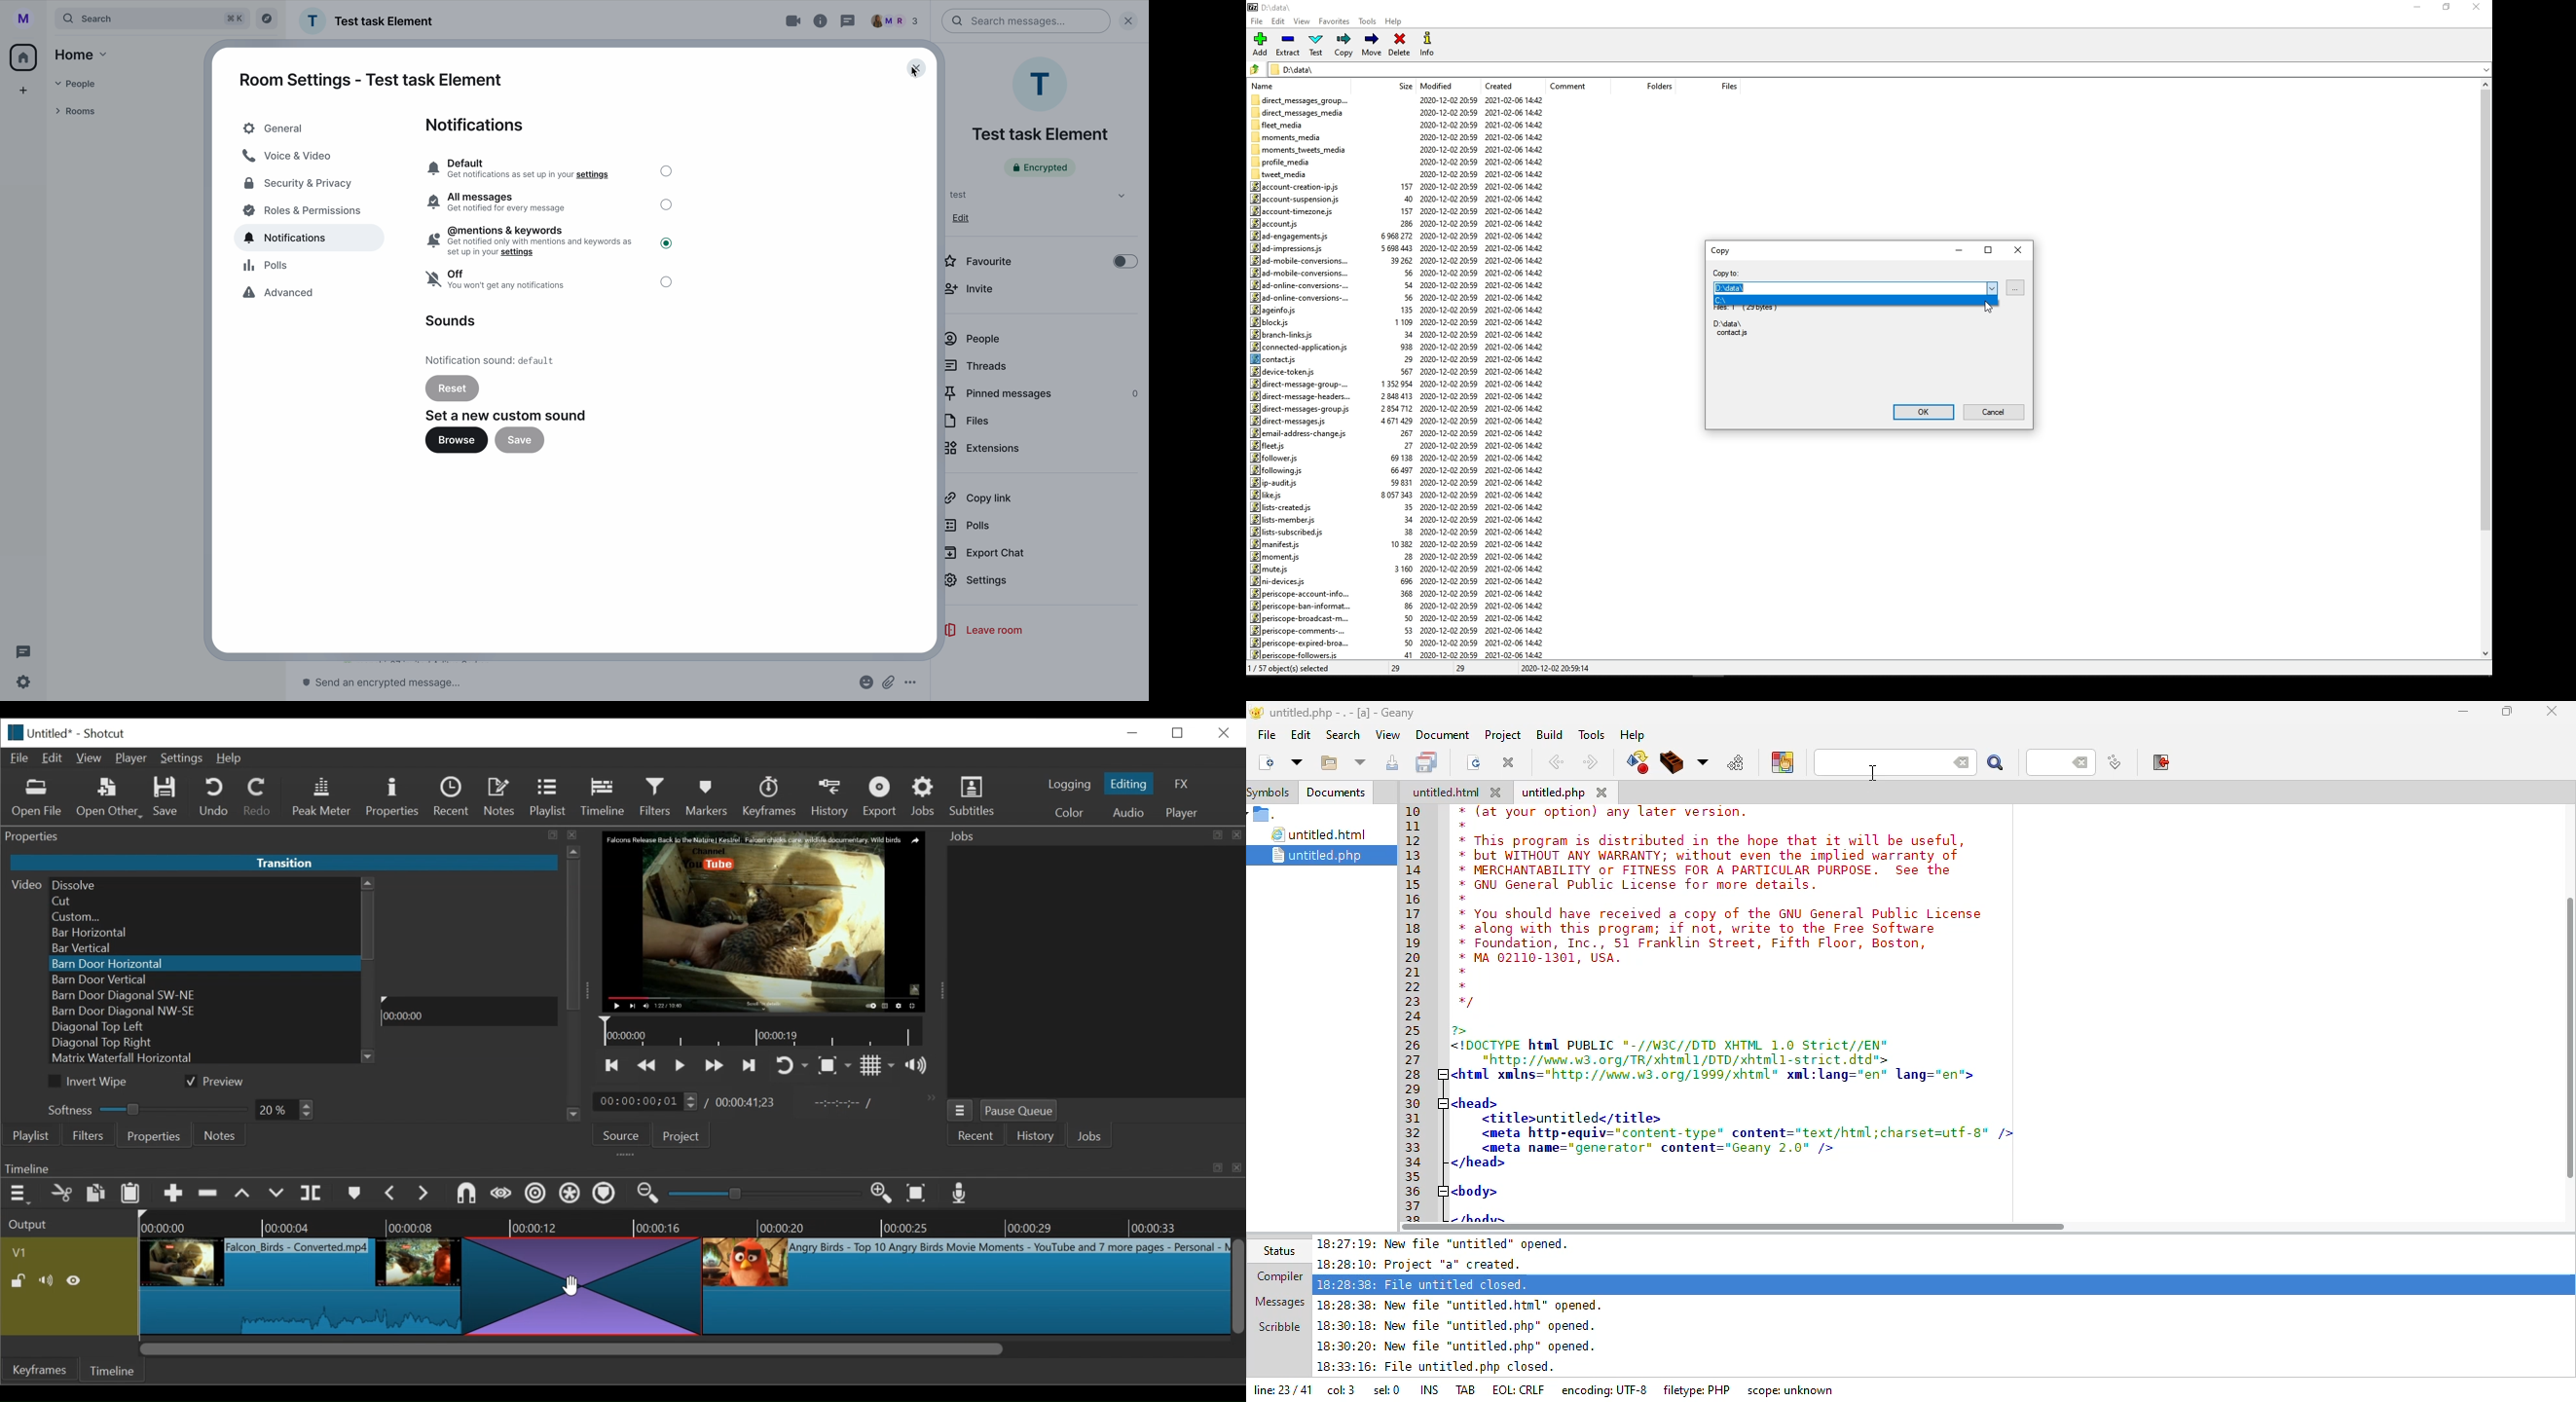  What do you see at coordinates (746, 1102) in the screenshot?
I see `Total Duration` at bounding box center [746, 1102].